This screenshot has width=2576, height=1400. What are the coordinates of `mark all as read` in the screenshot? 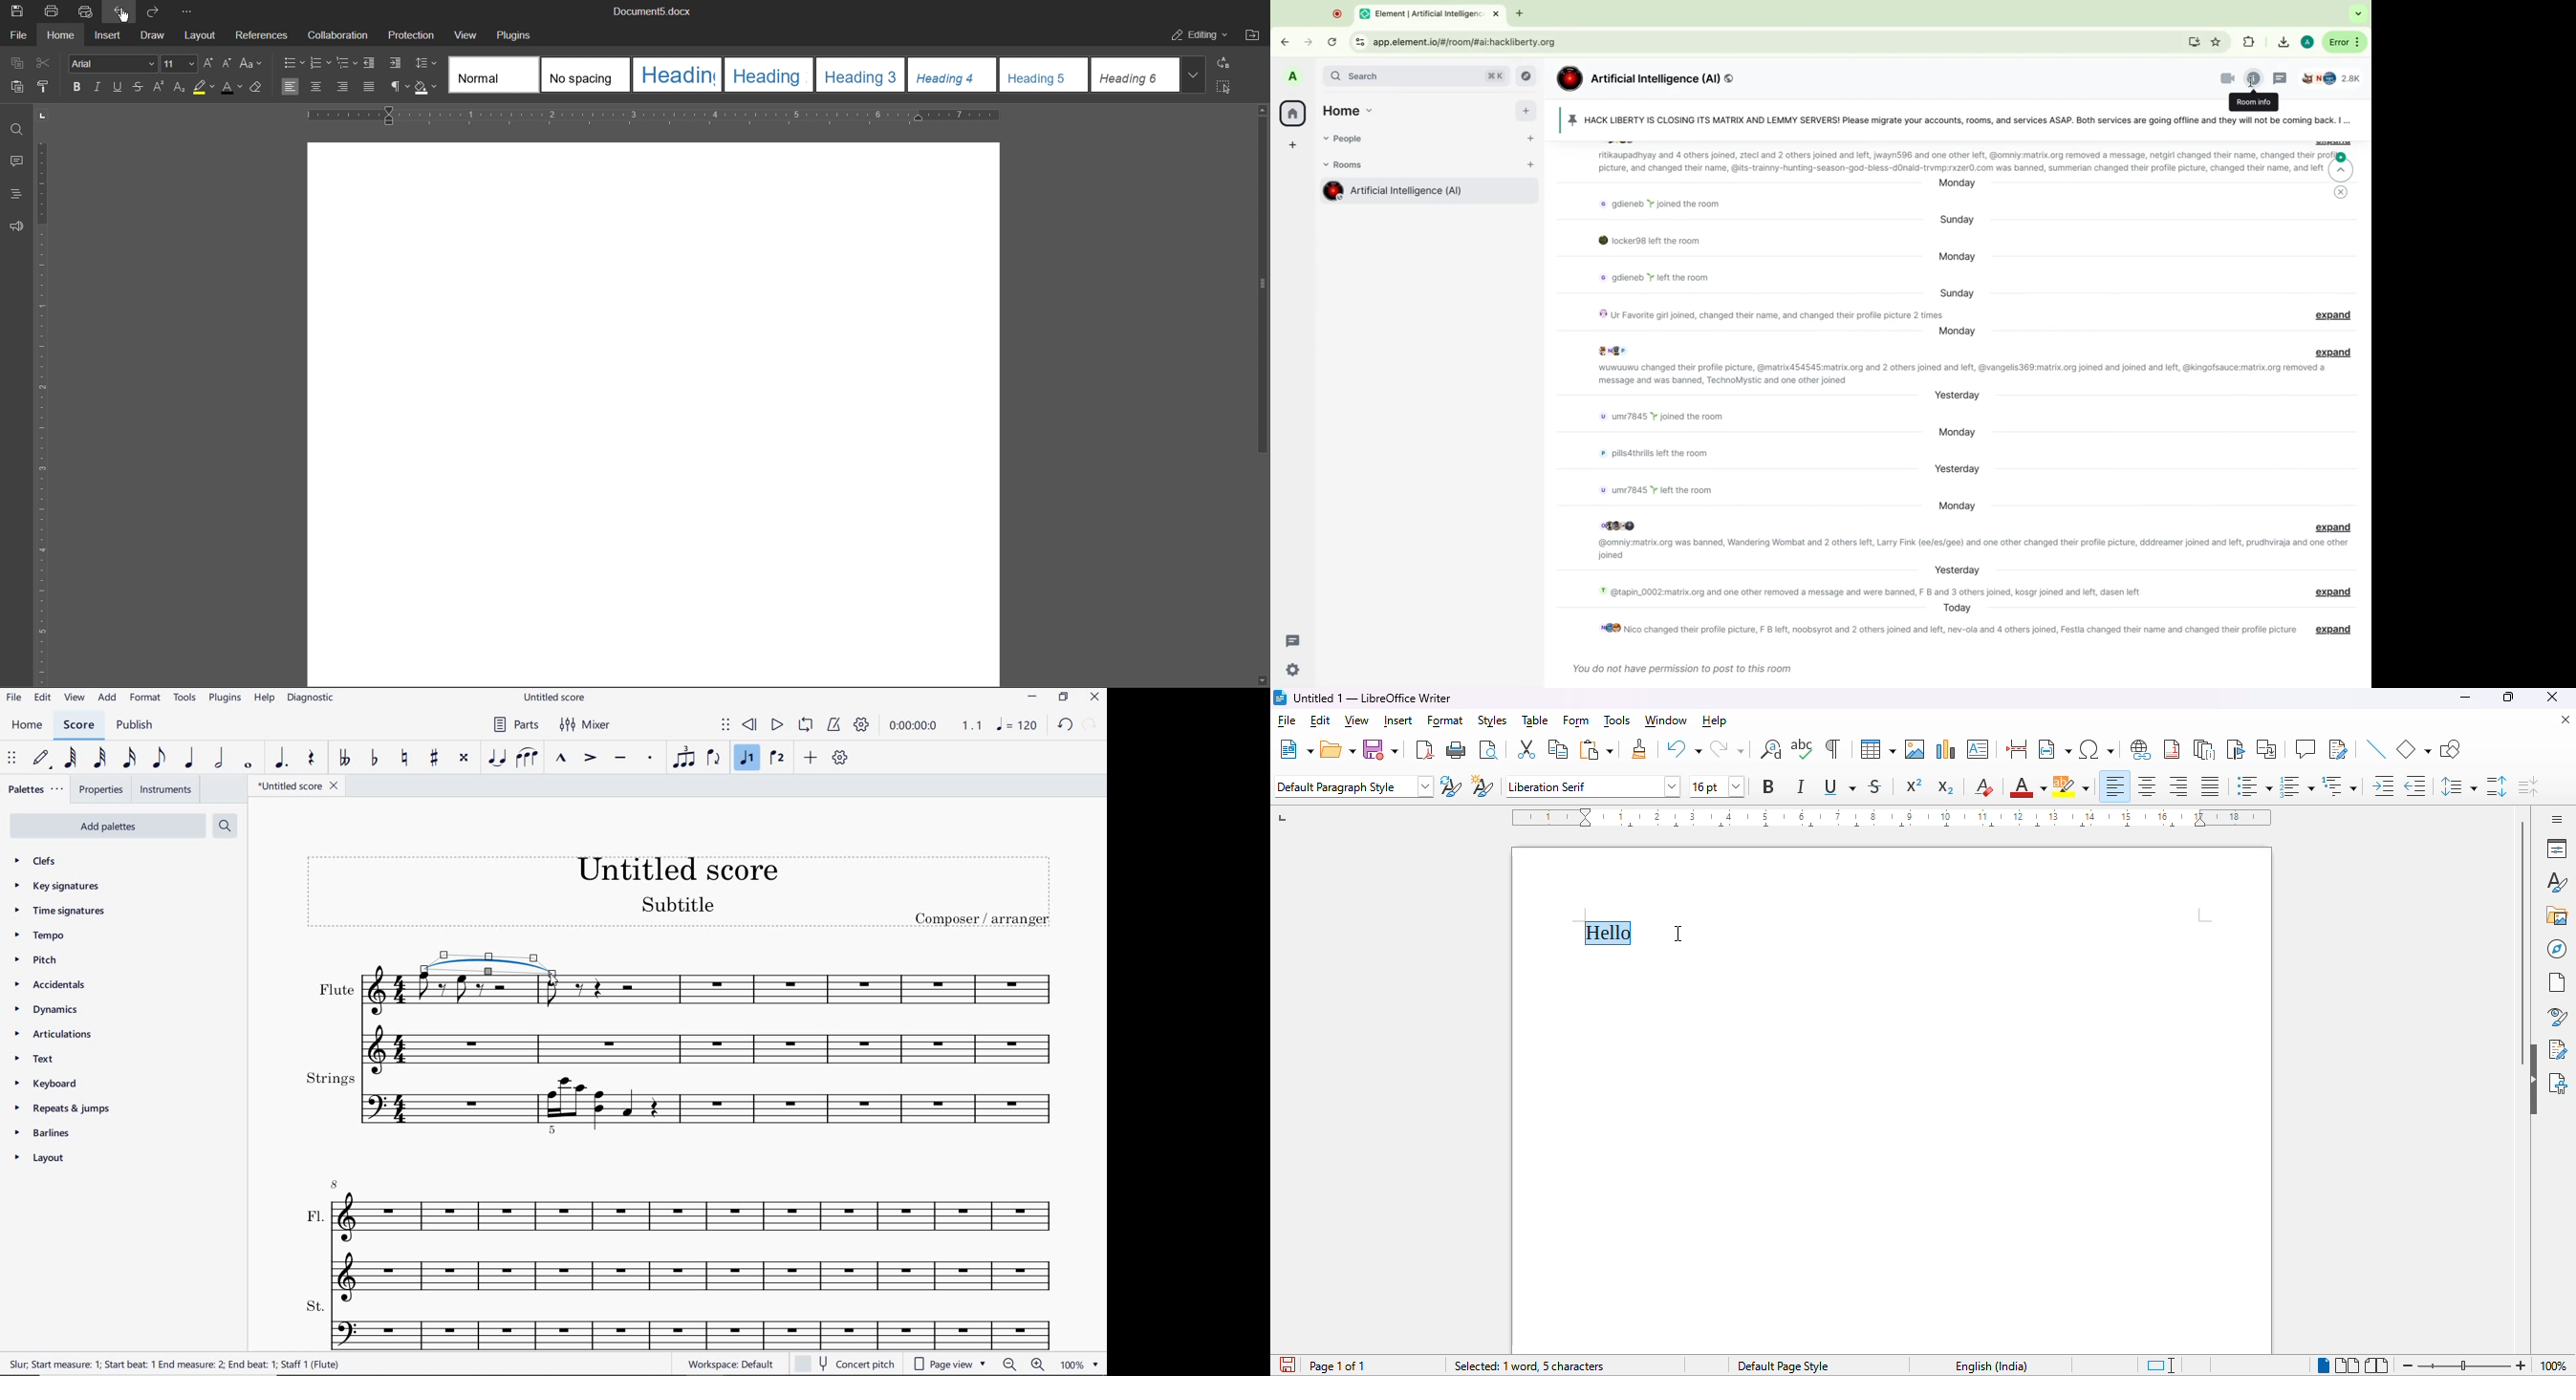 It's located at (2339, 199).